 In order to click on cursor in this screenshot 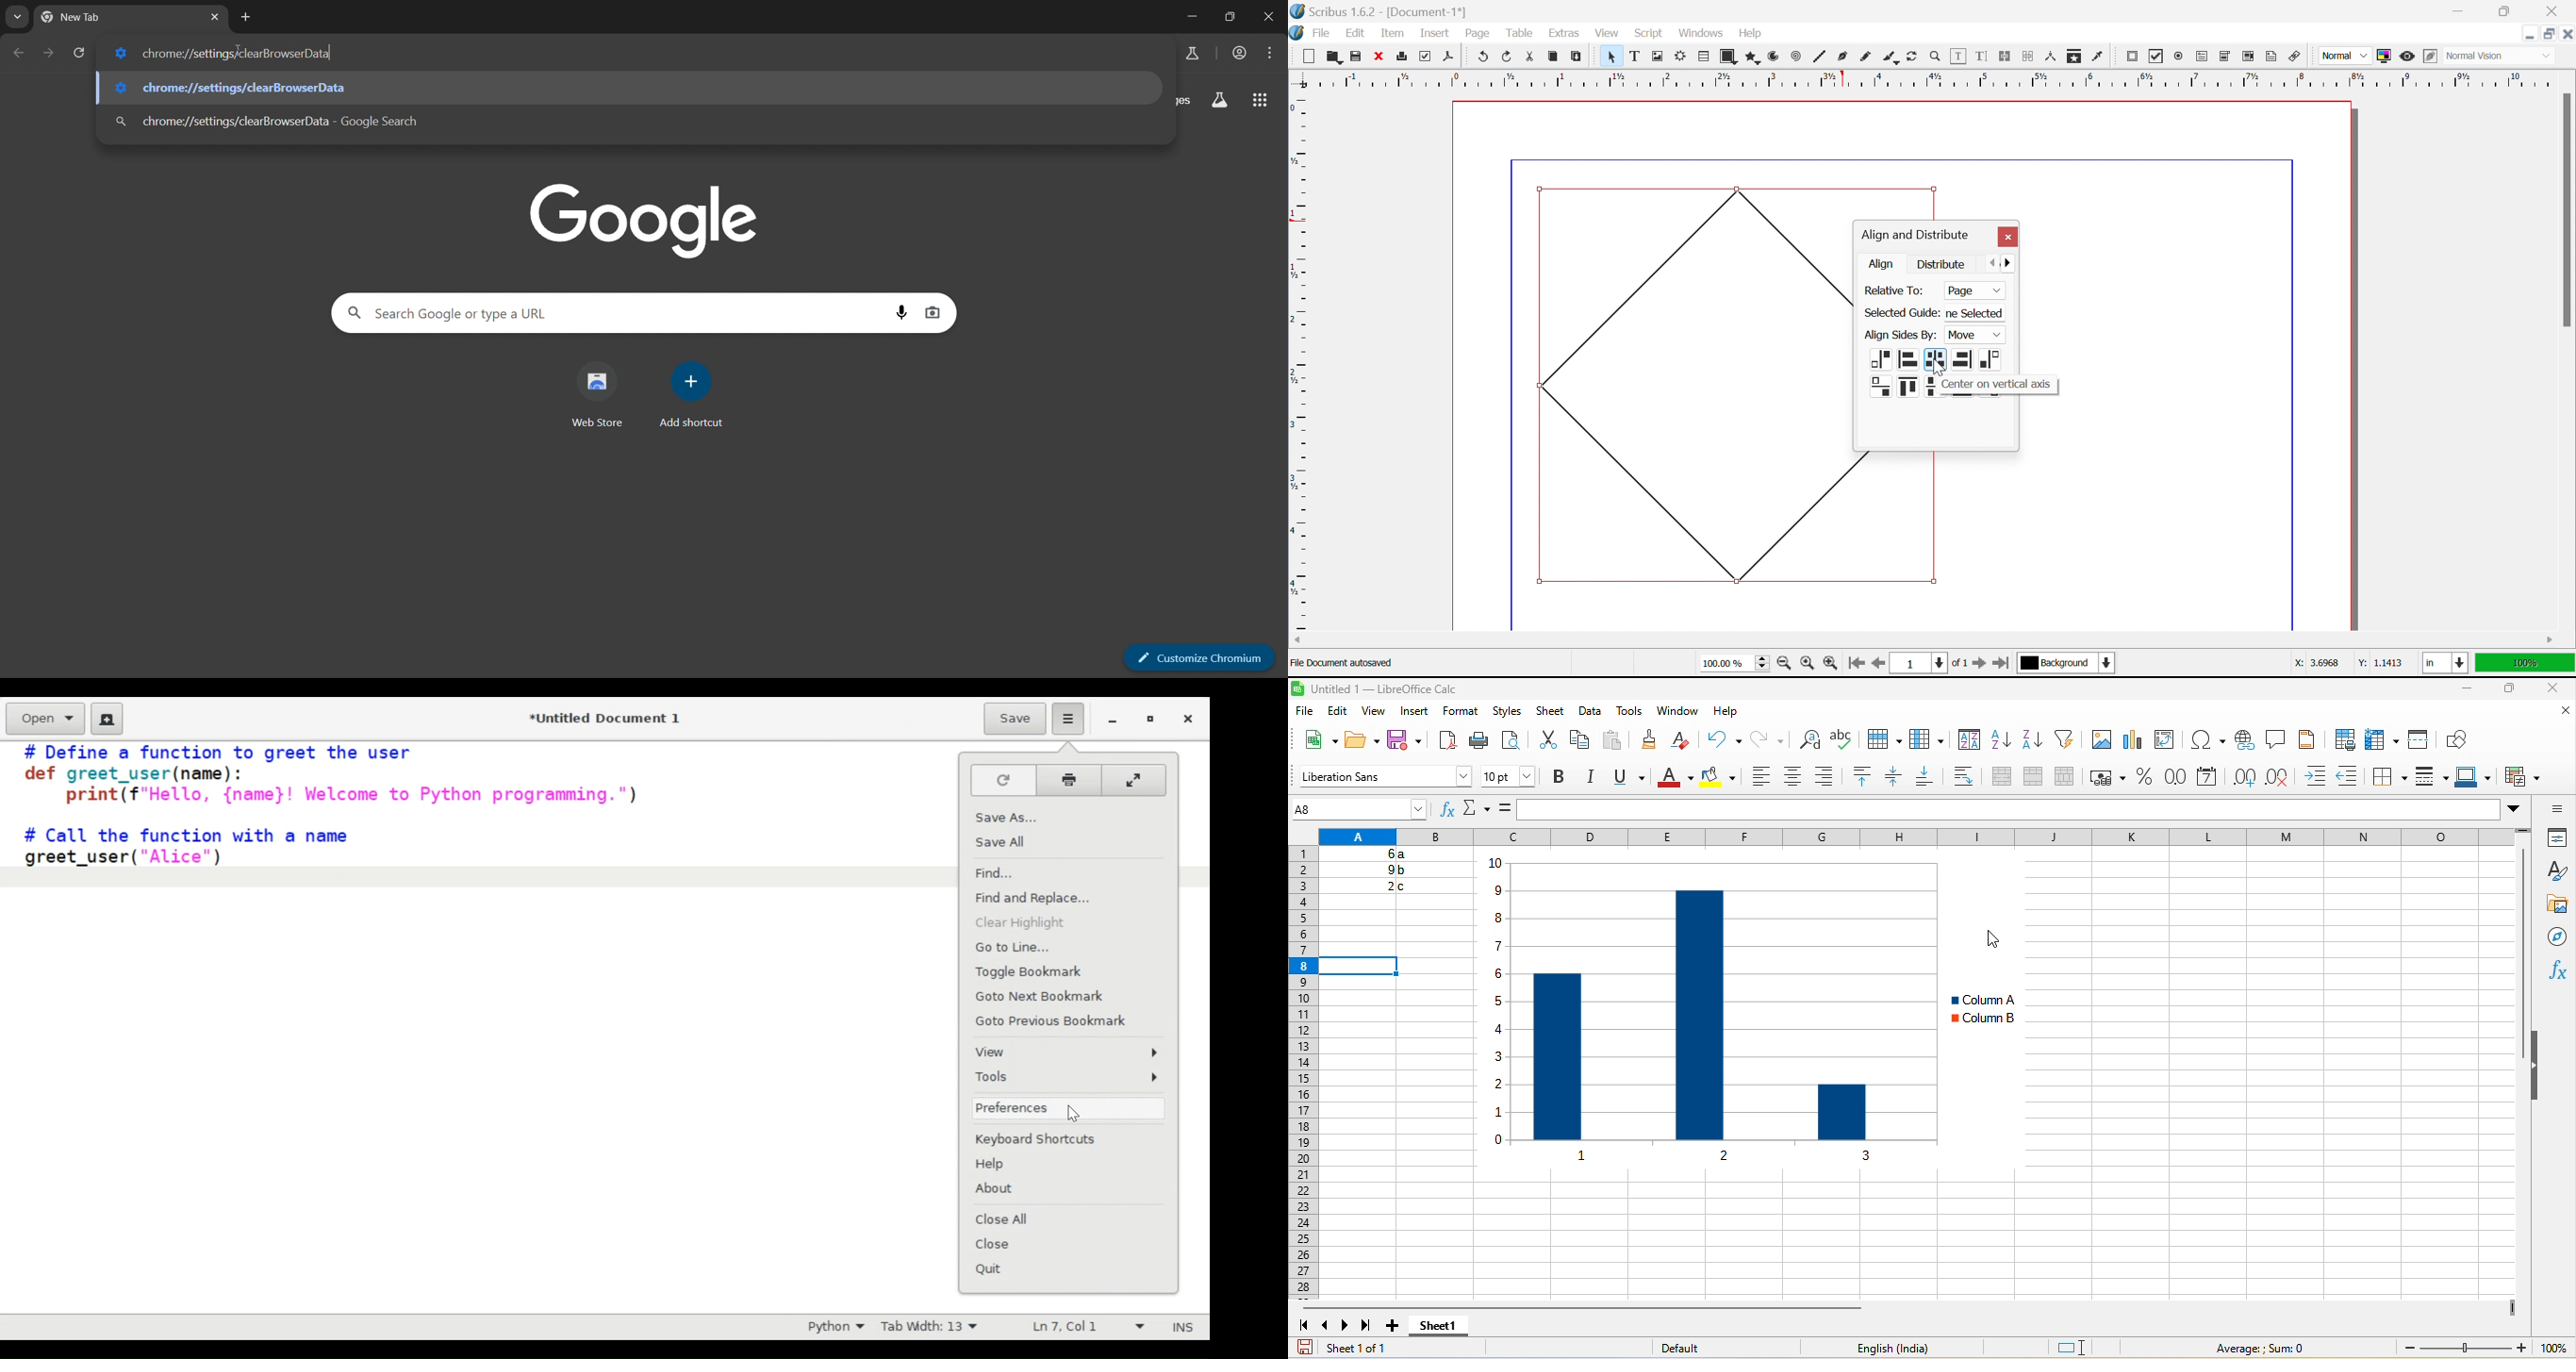, I will do `click(1998, 940)`.